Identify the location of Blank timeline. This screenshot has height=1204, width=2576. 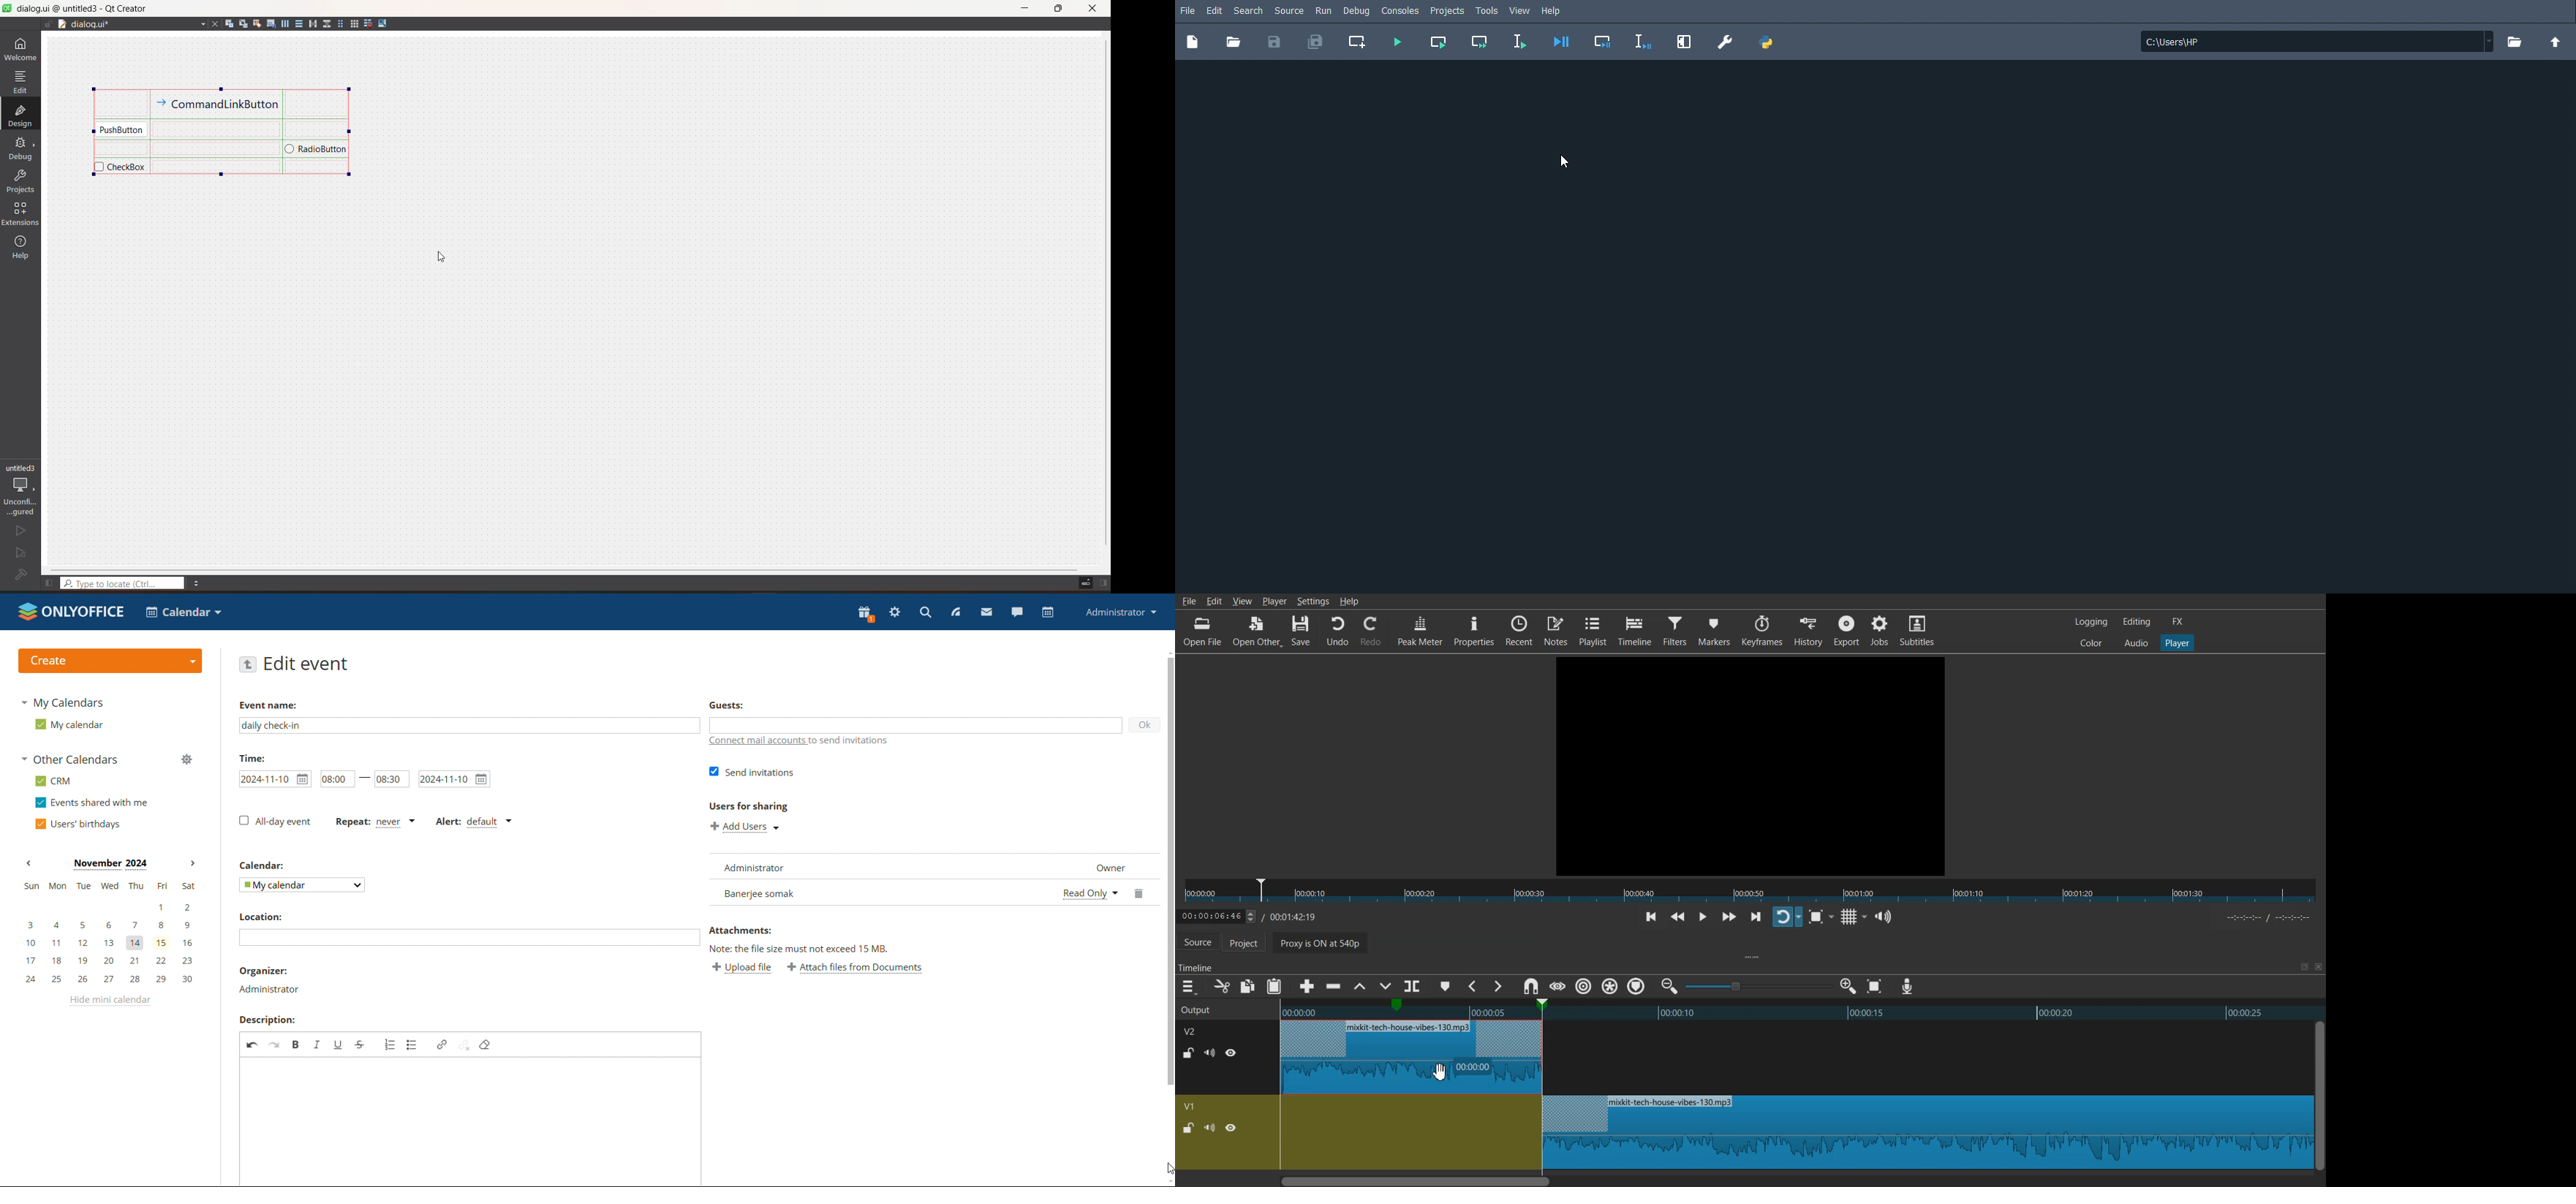
(1794, 1131).